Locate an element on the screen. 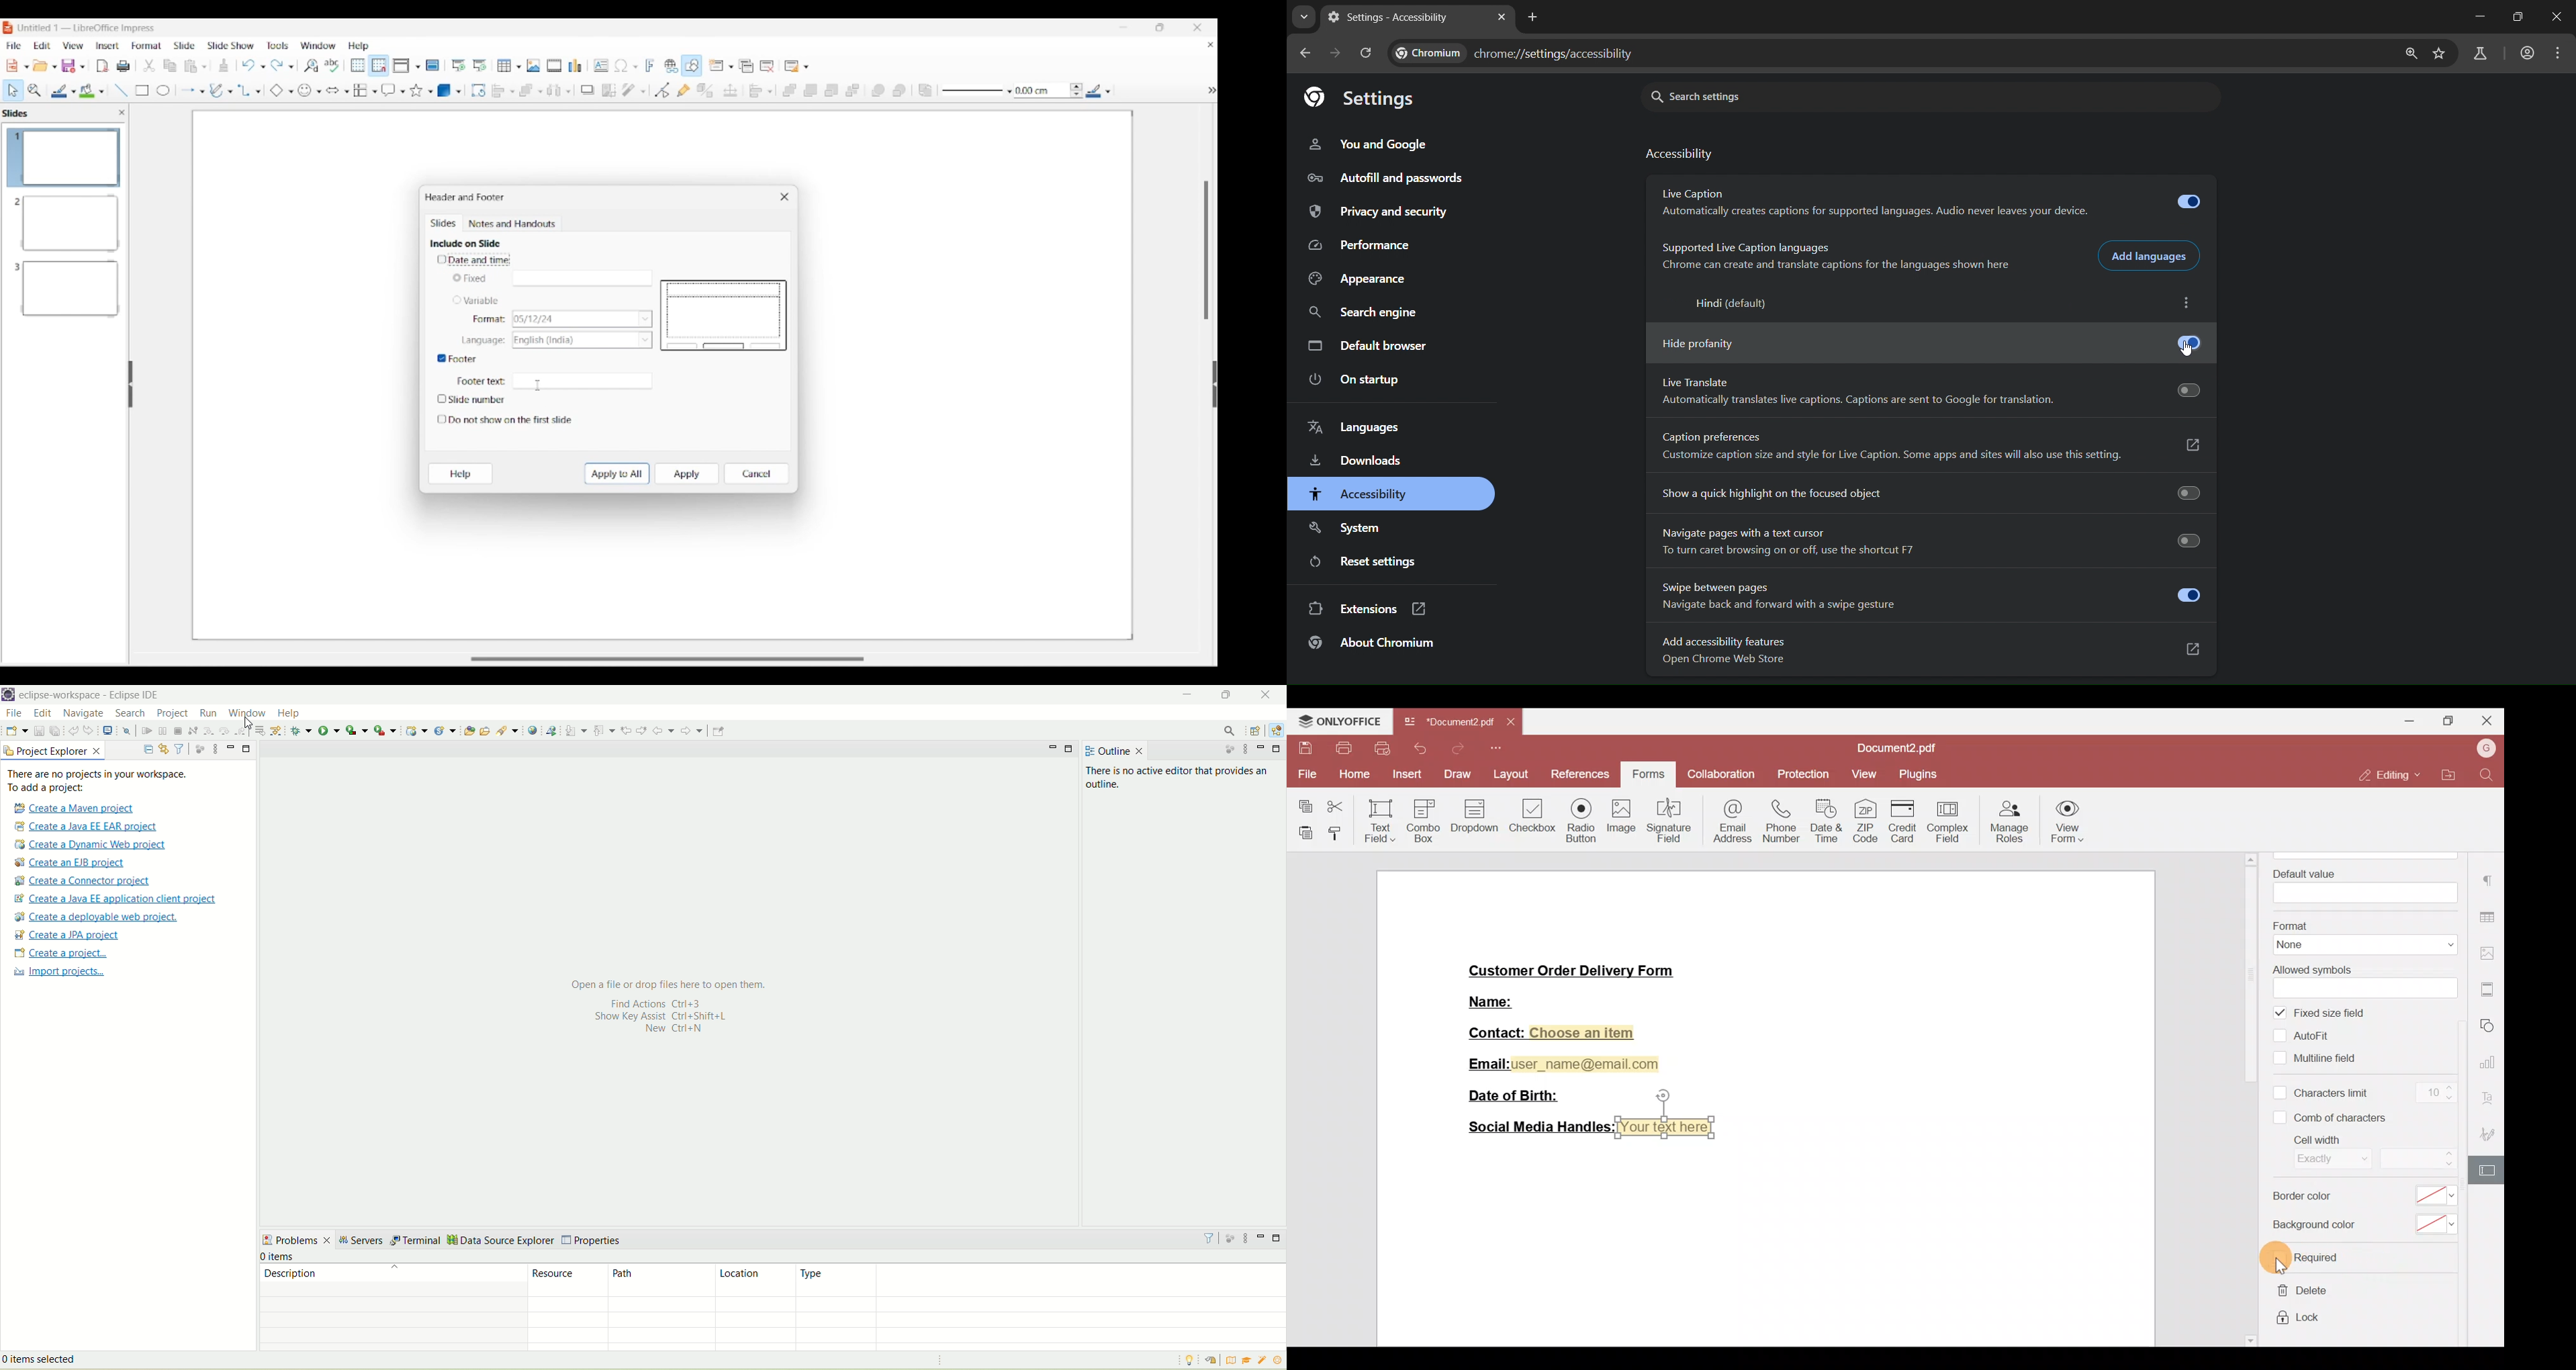  Window title is located at coordinates (465, 197).